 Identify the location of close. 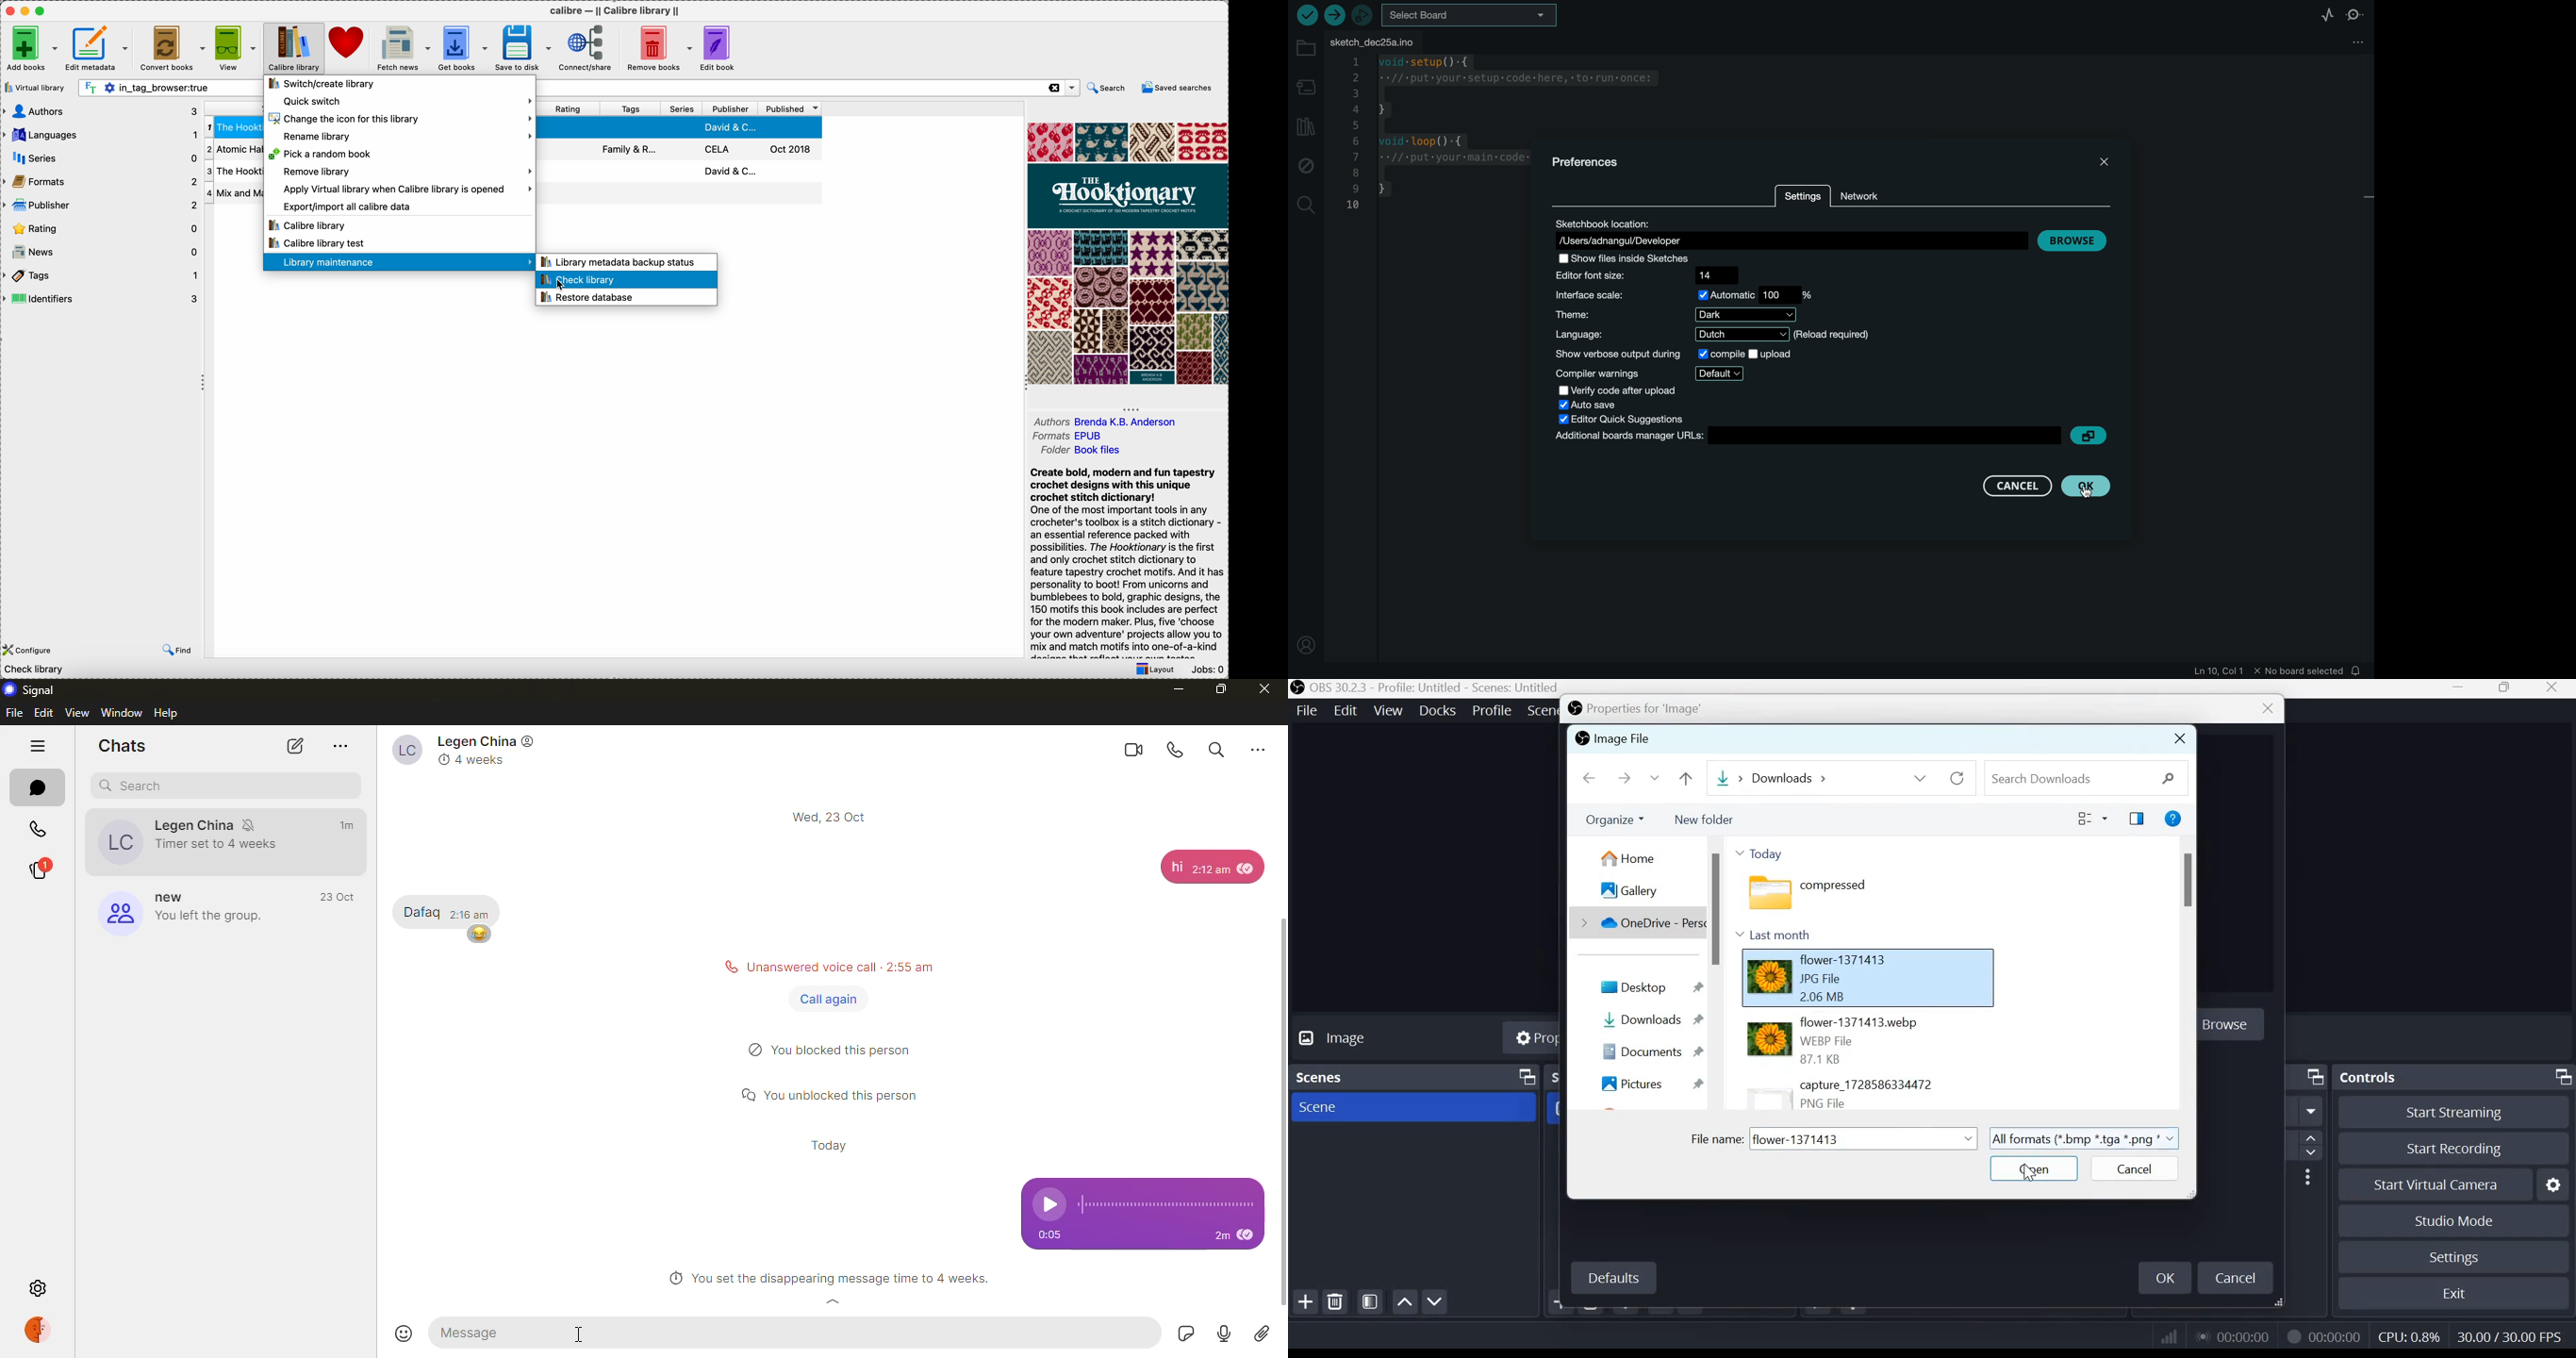
(2555, 690).